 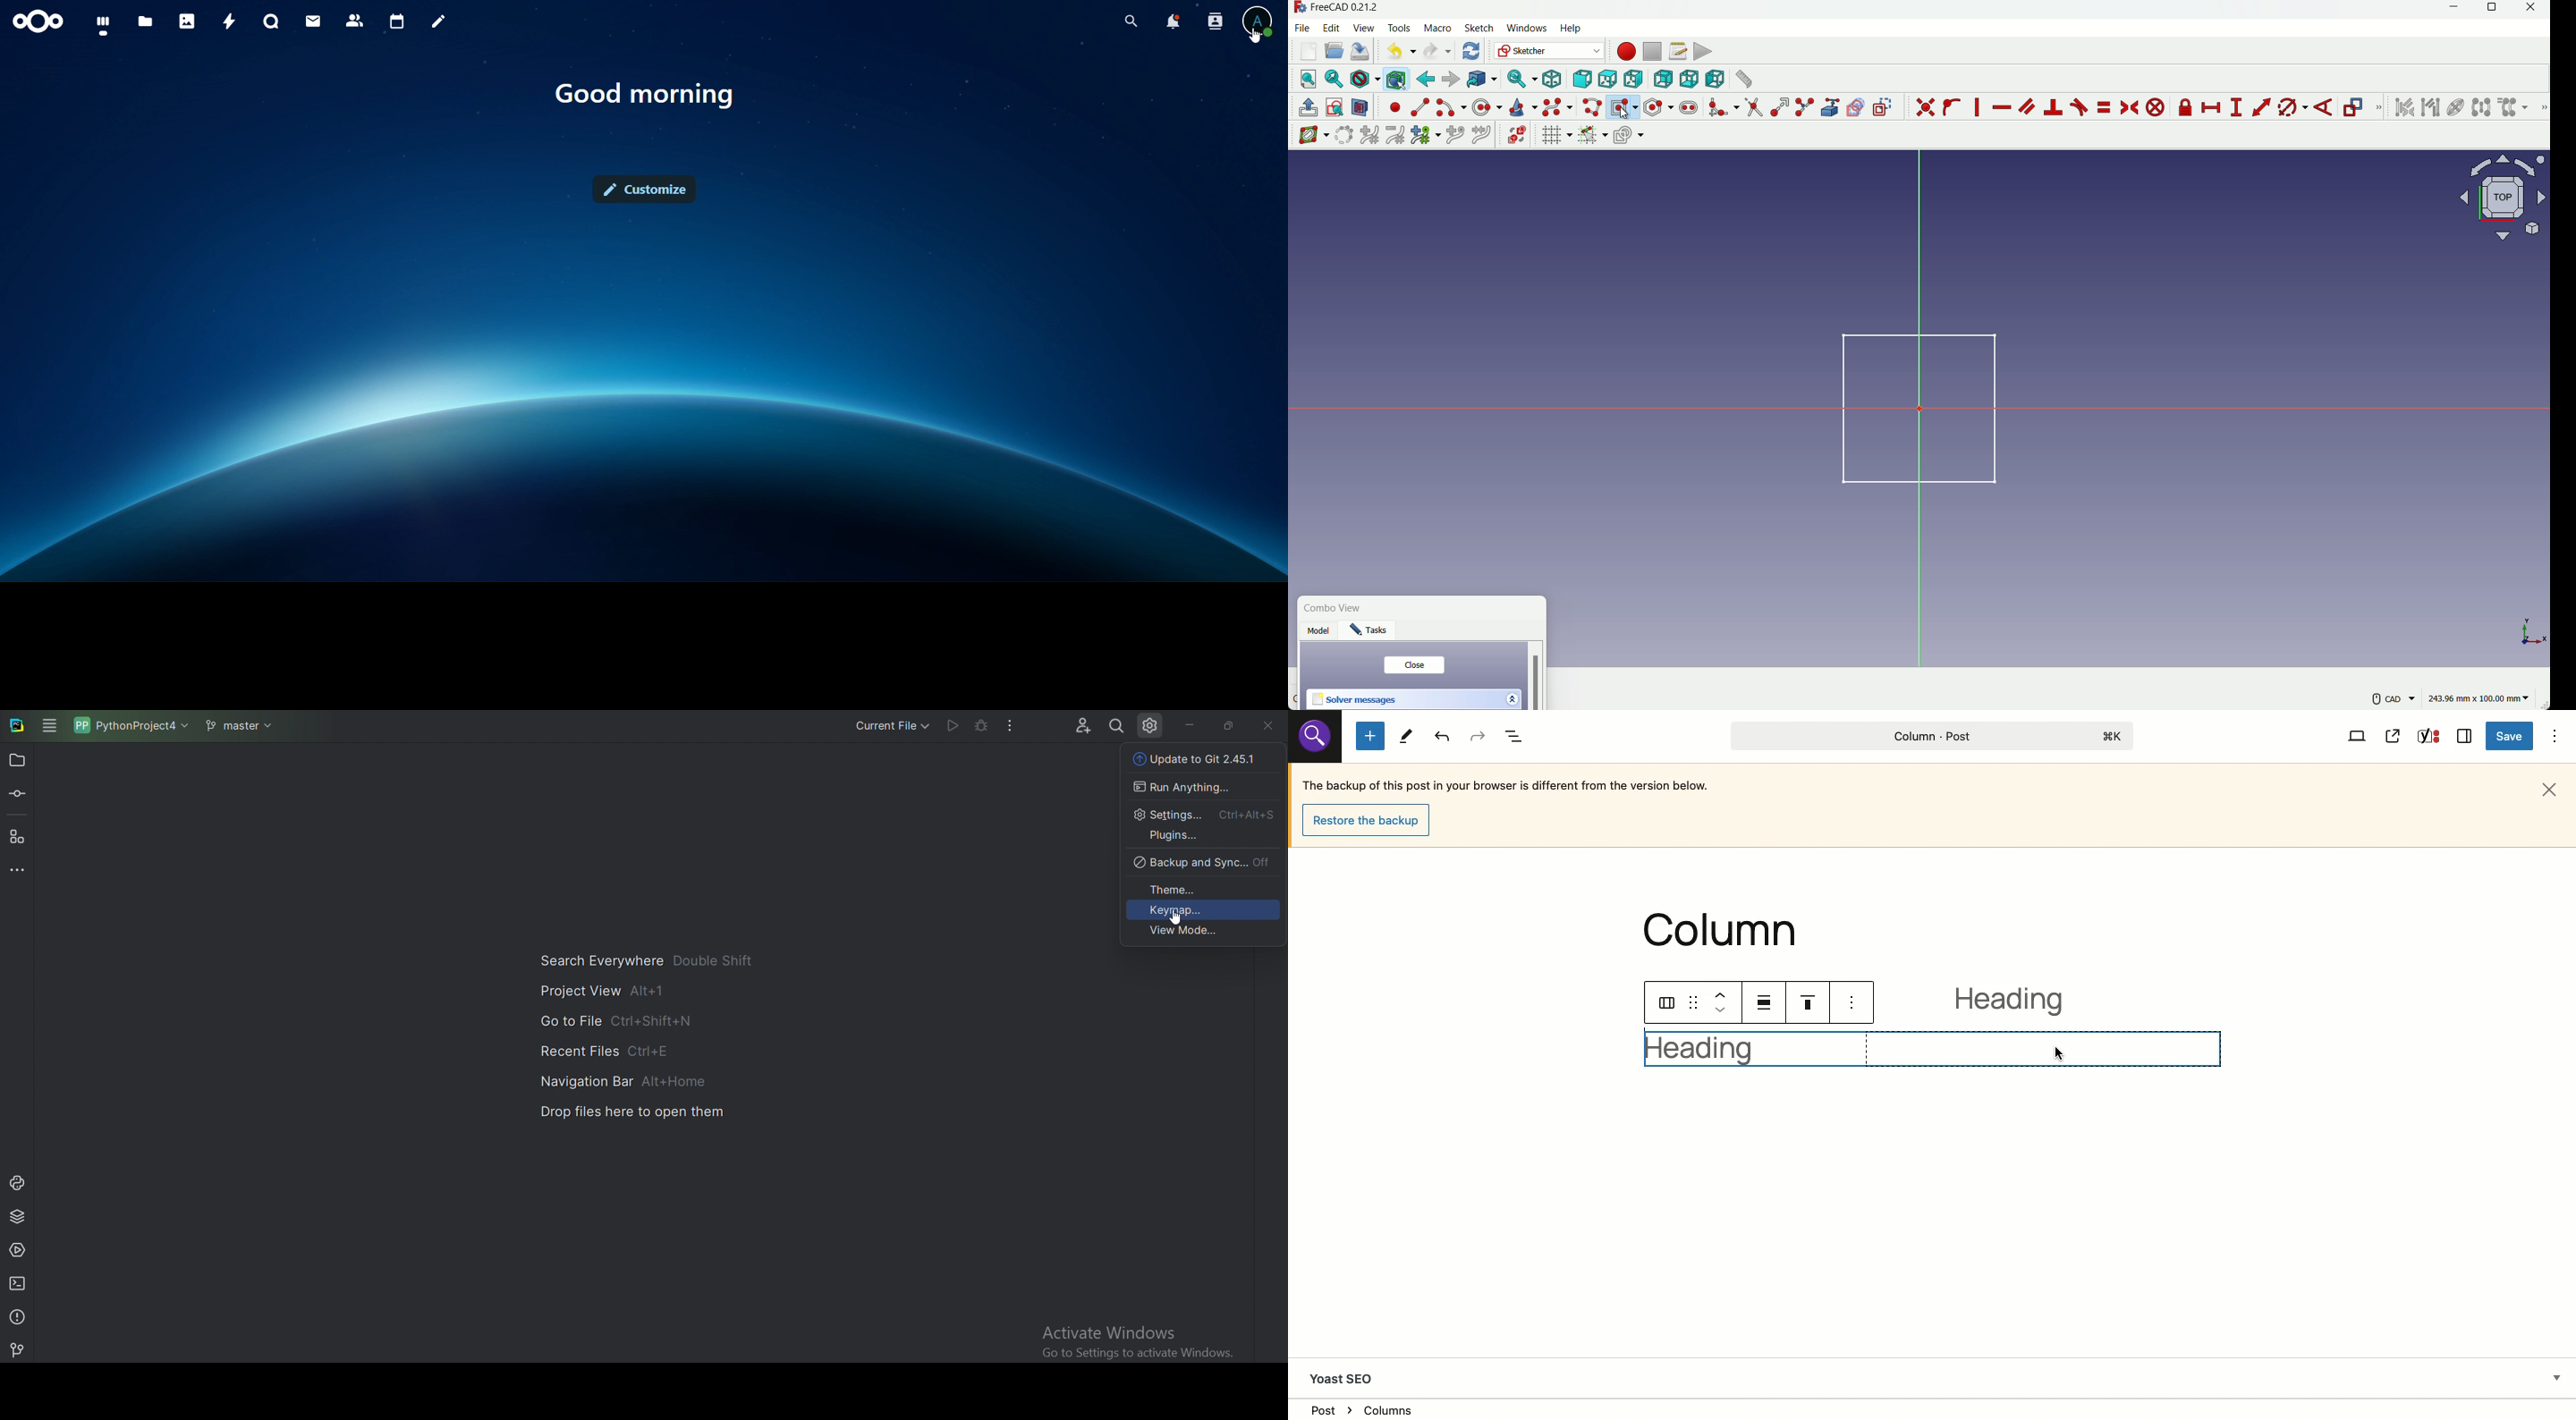 What do you see at coordinates (2262, 107) in the screenshot?
I see `constraint distance` at bounding box center [2262, 107].